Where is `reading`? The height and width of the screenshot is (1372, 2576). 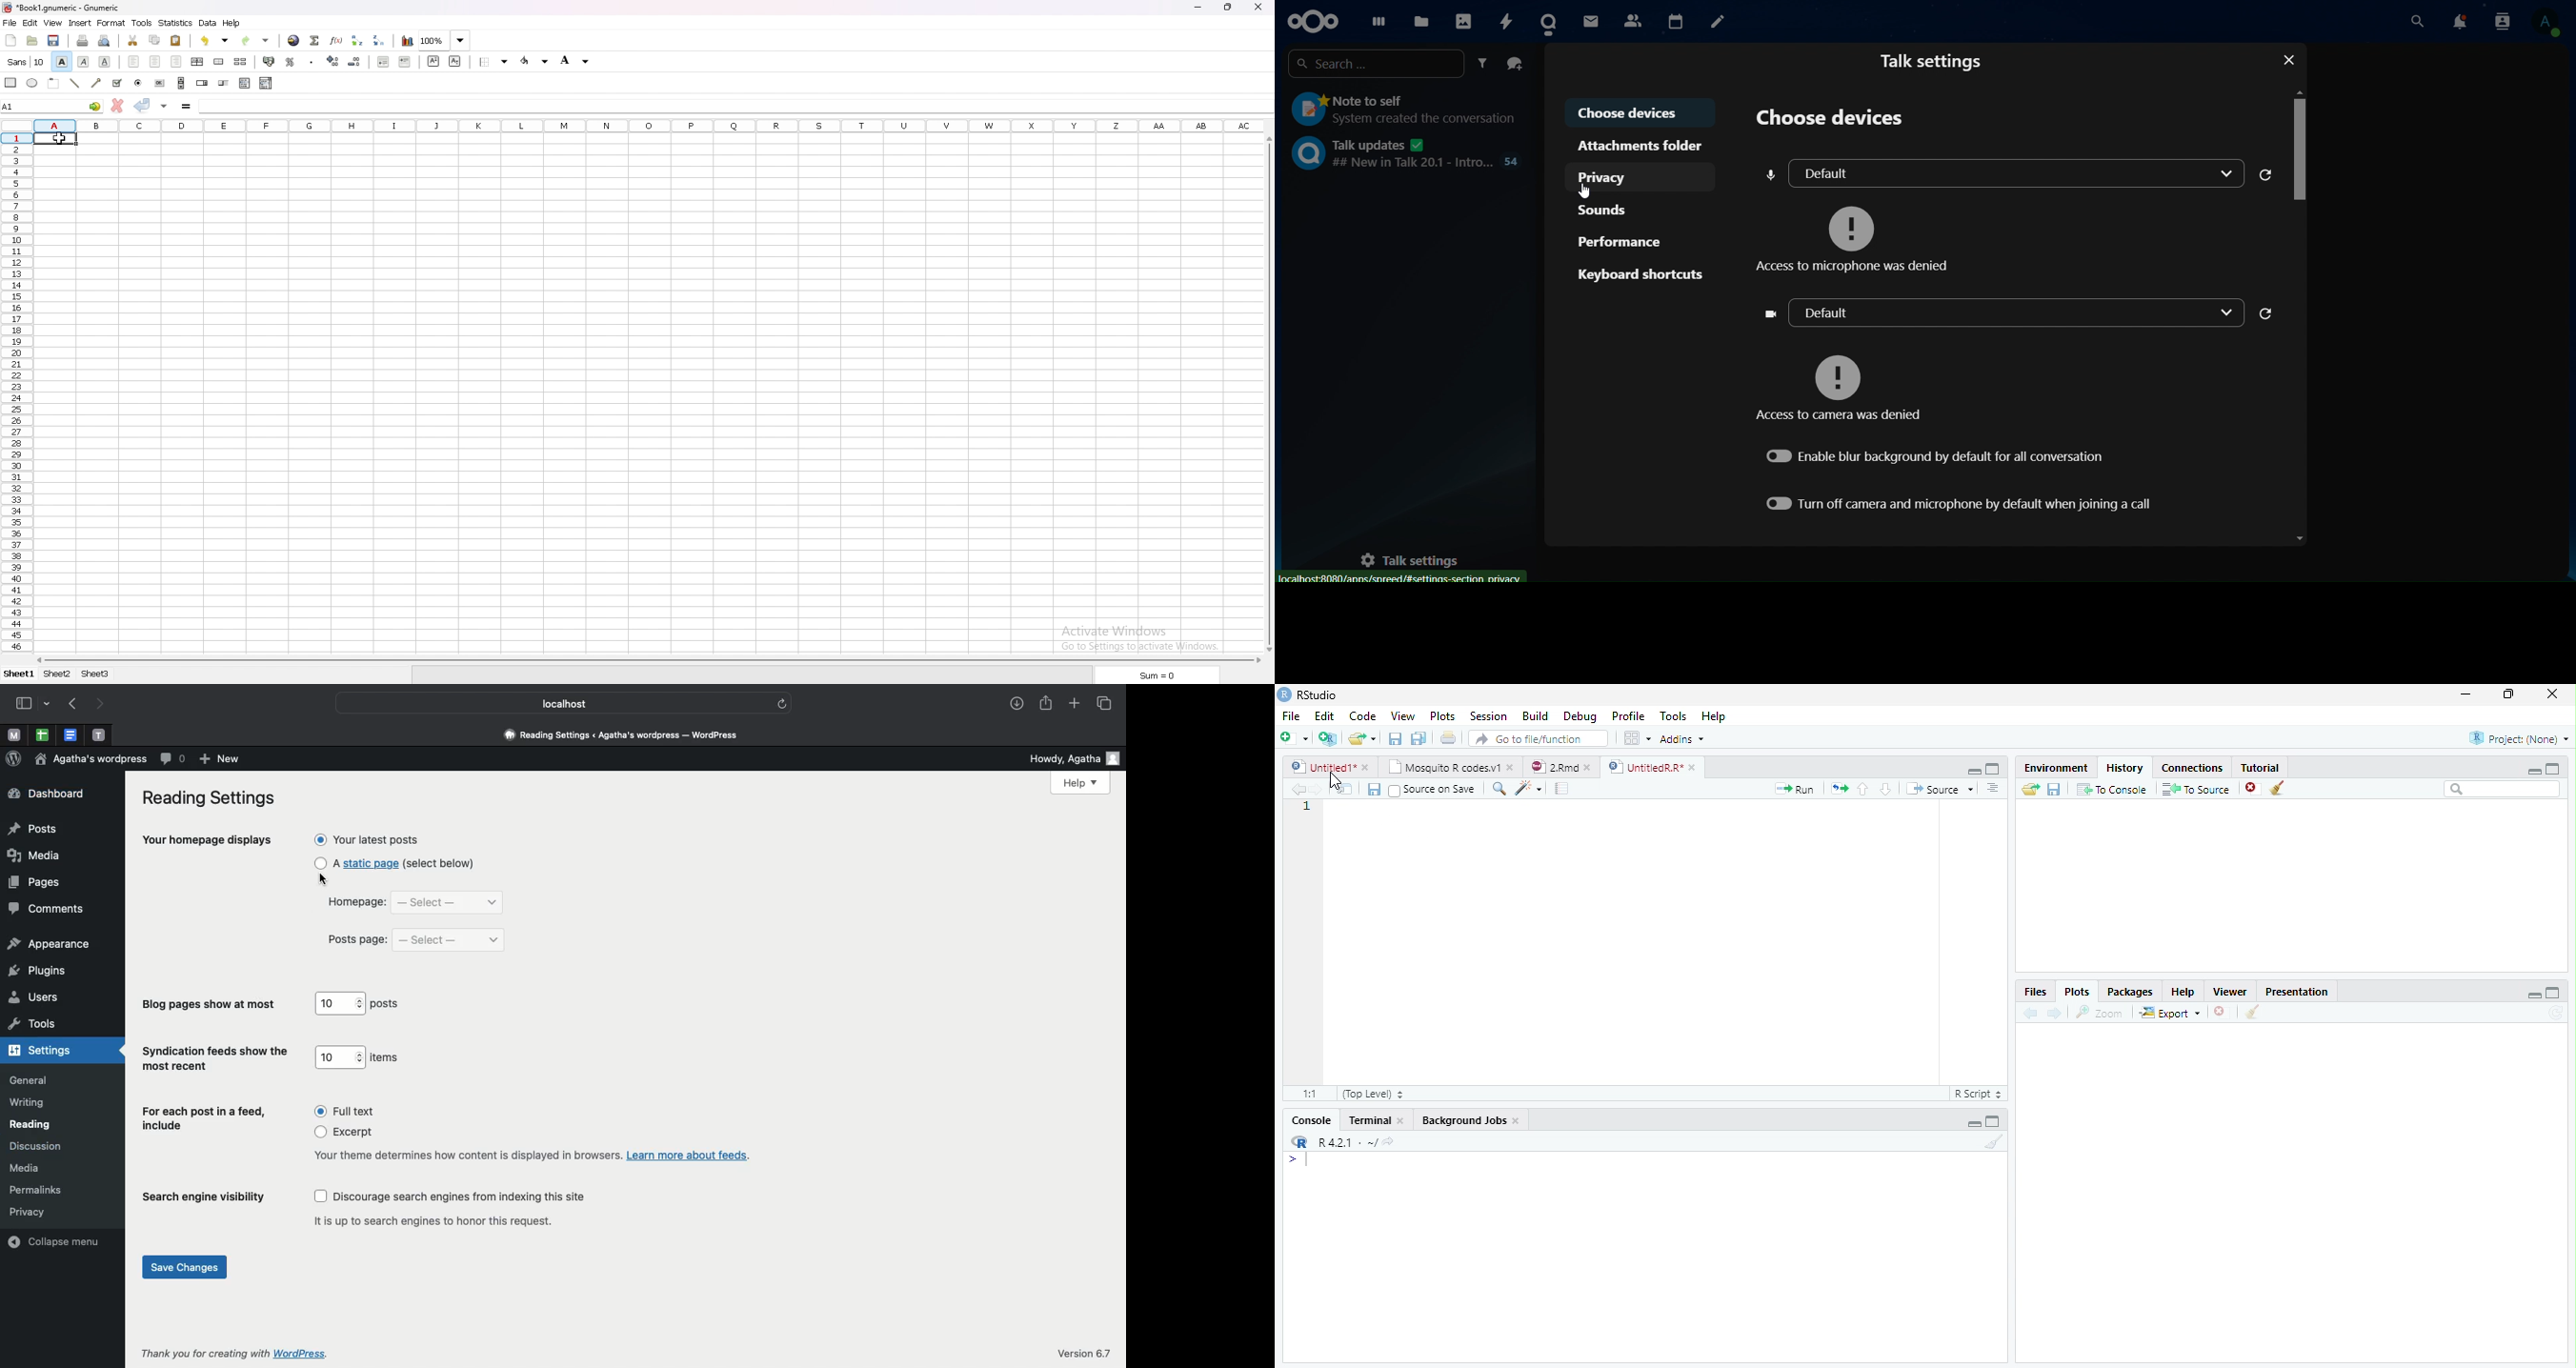
reading is located at coordinates (31, 1125).